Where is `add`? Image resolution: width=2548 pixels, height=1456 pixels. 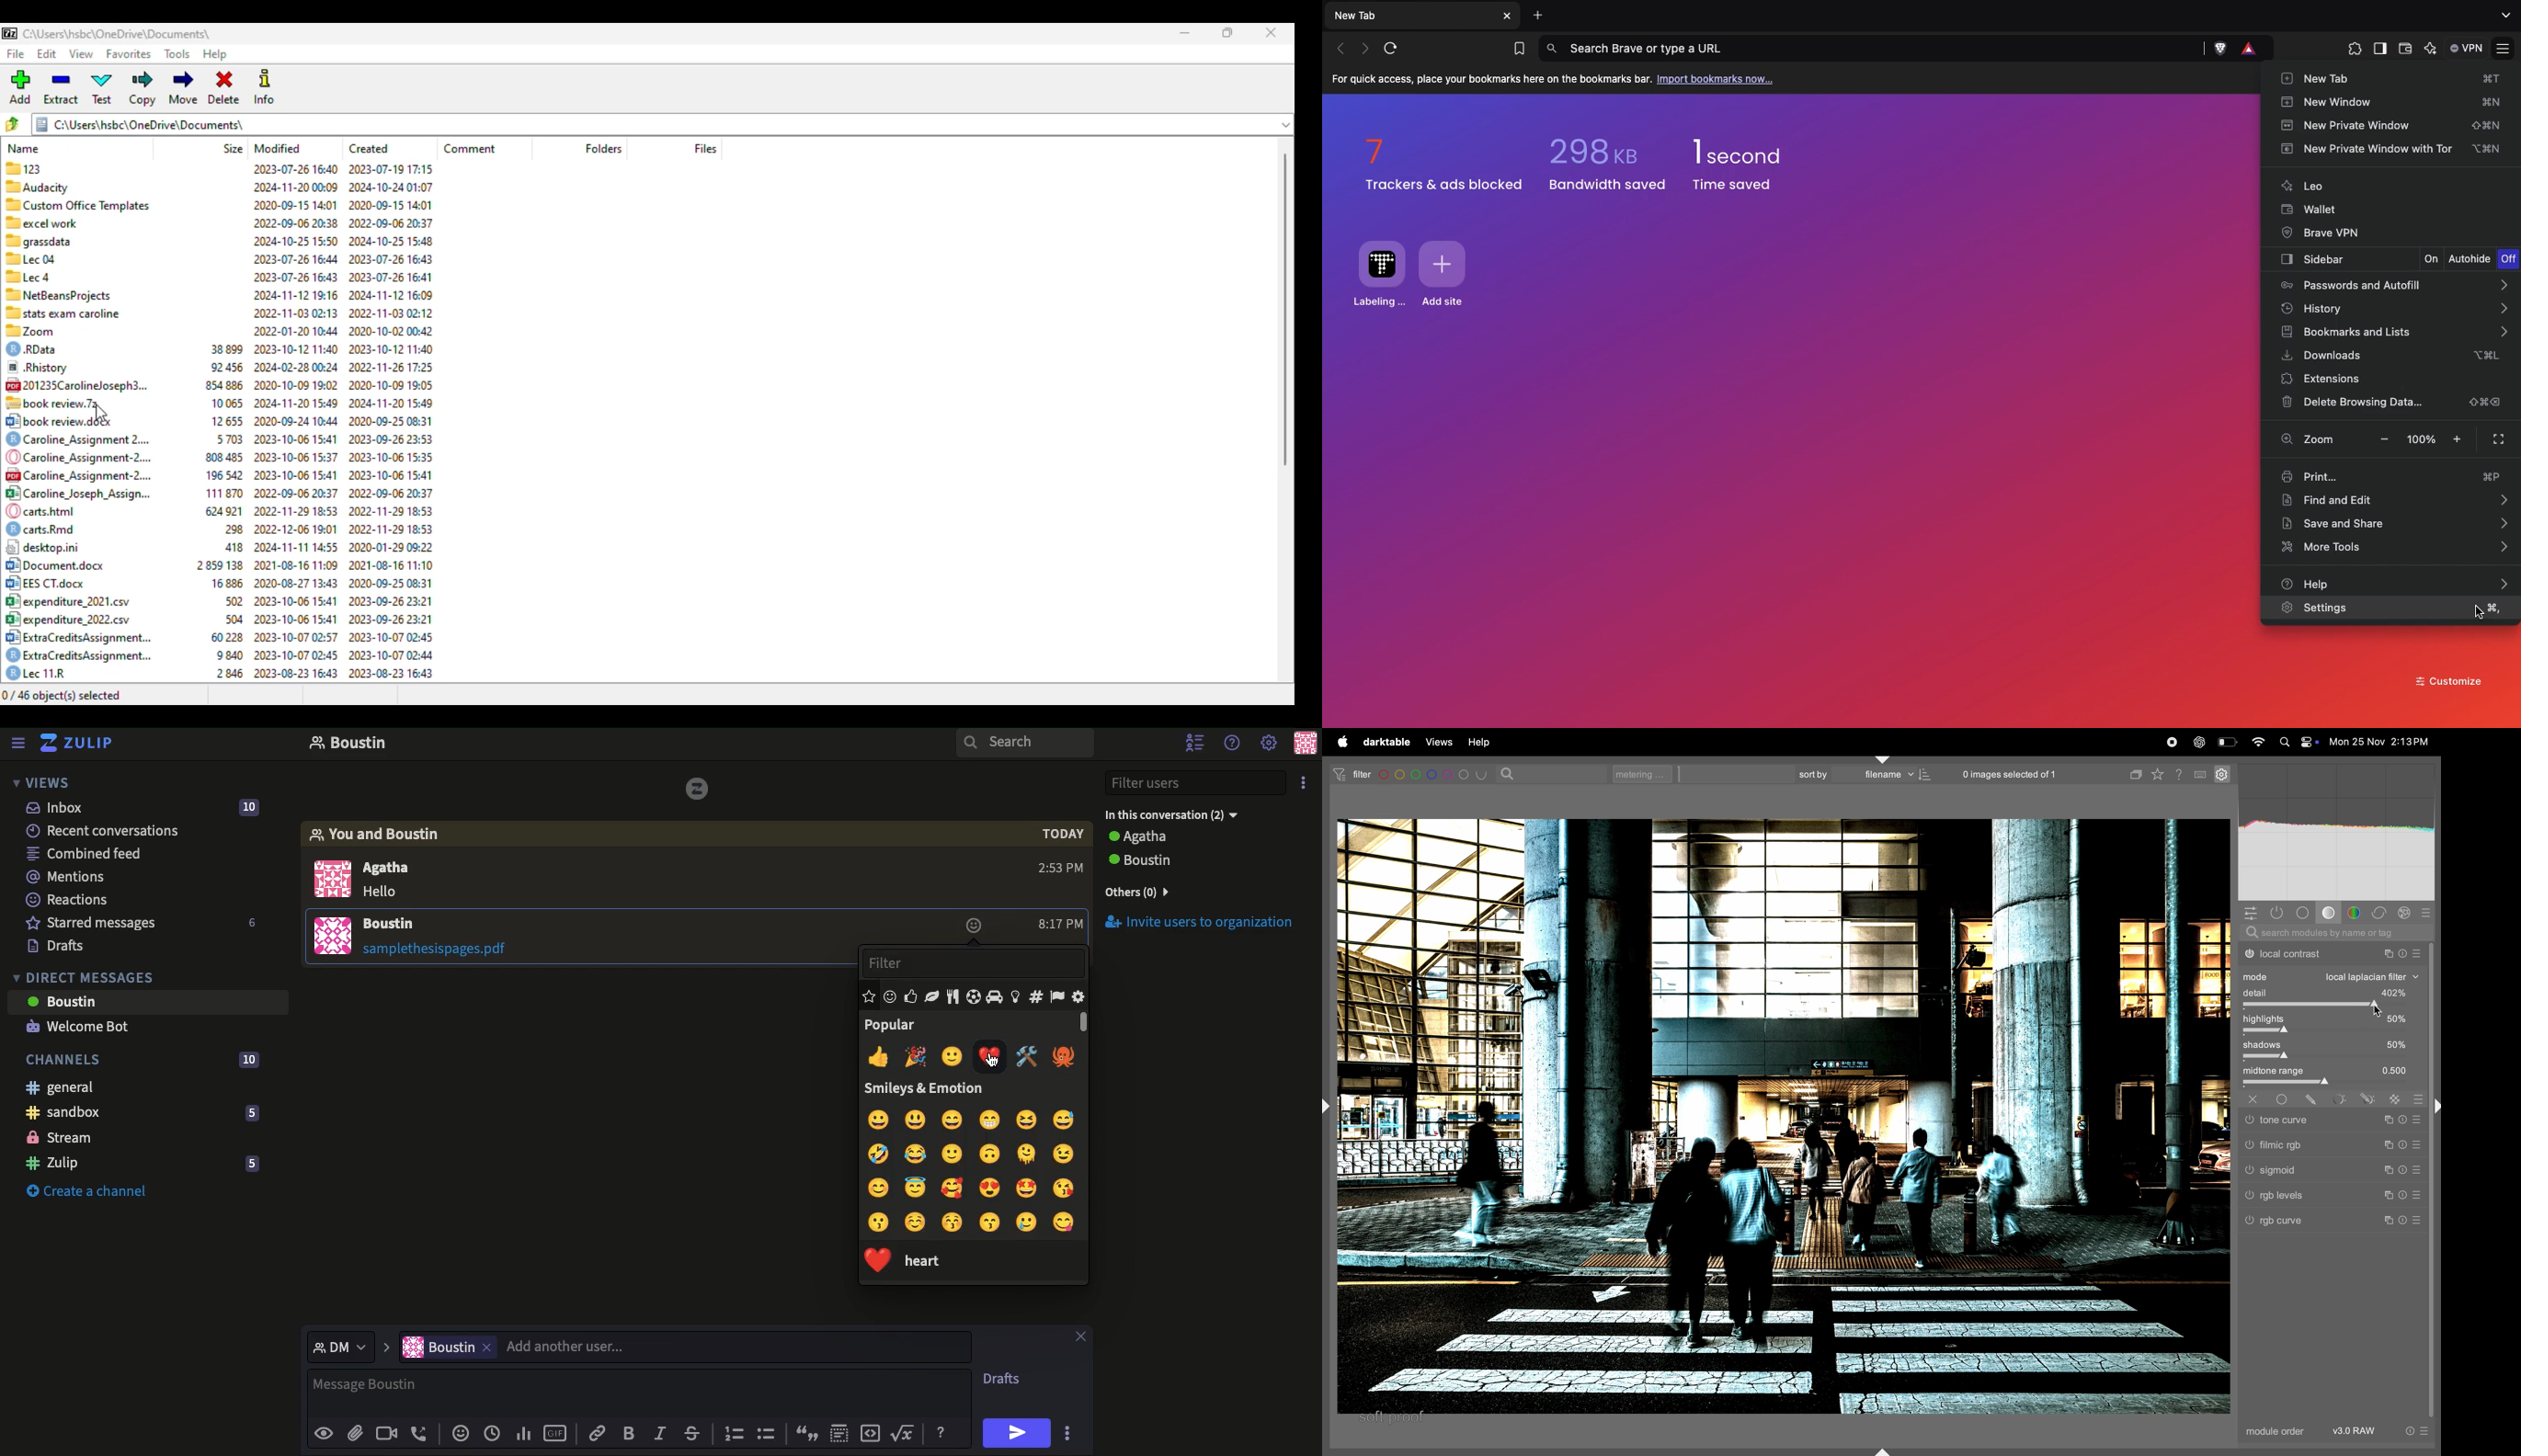 add is located at coordinates (20, 86).